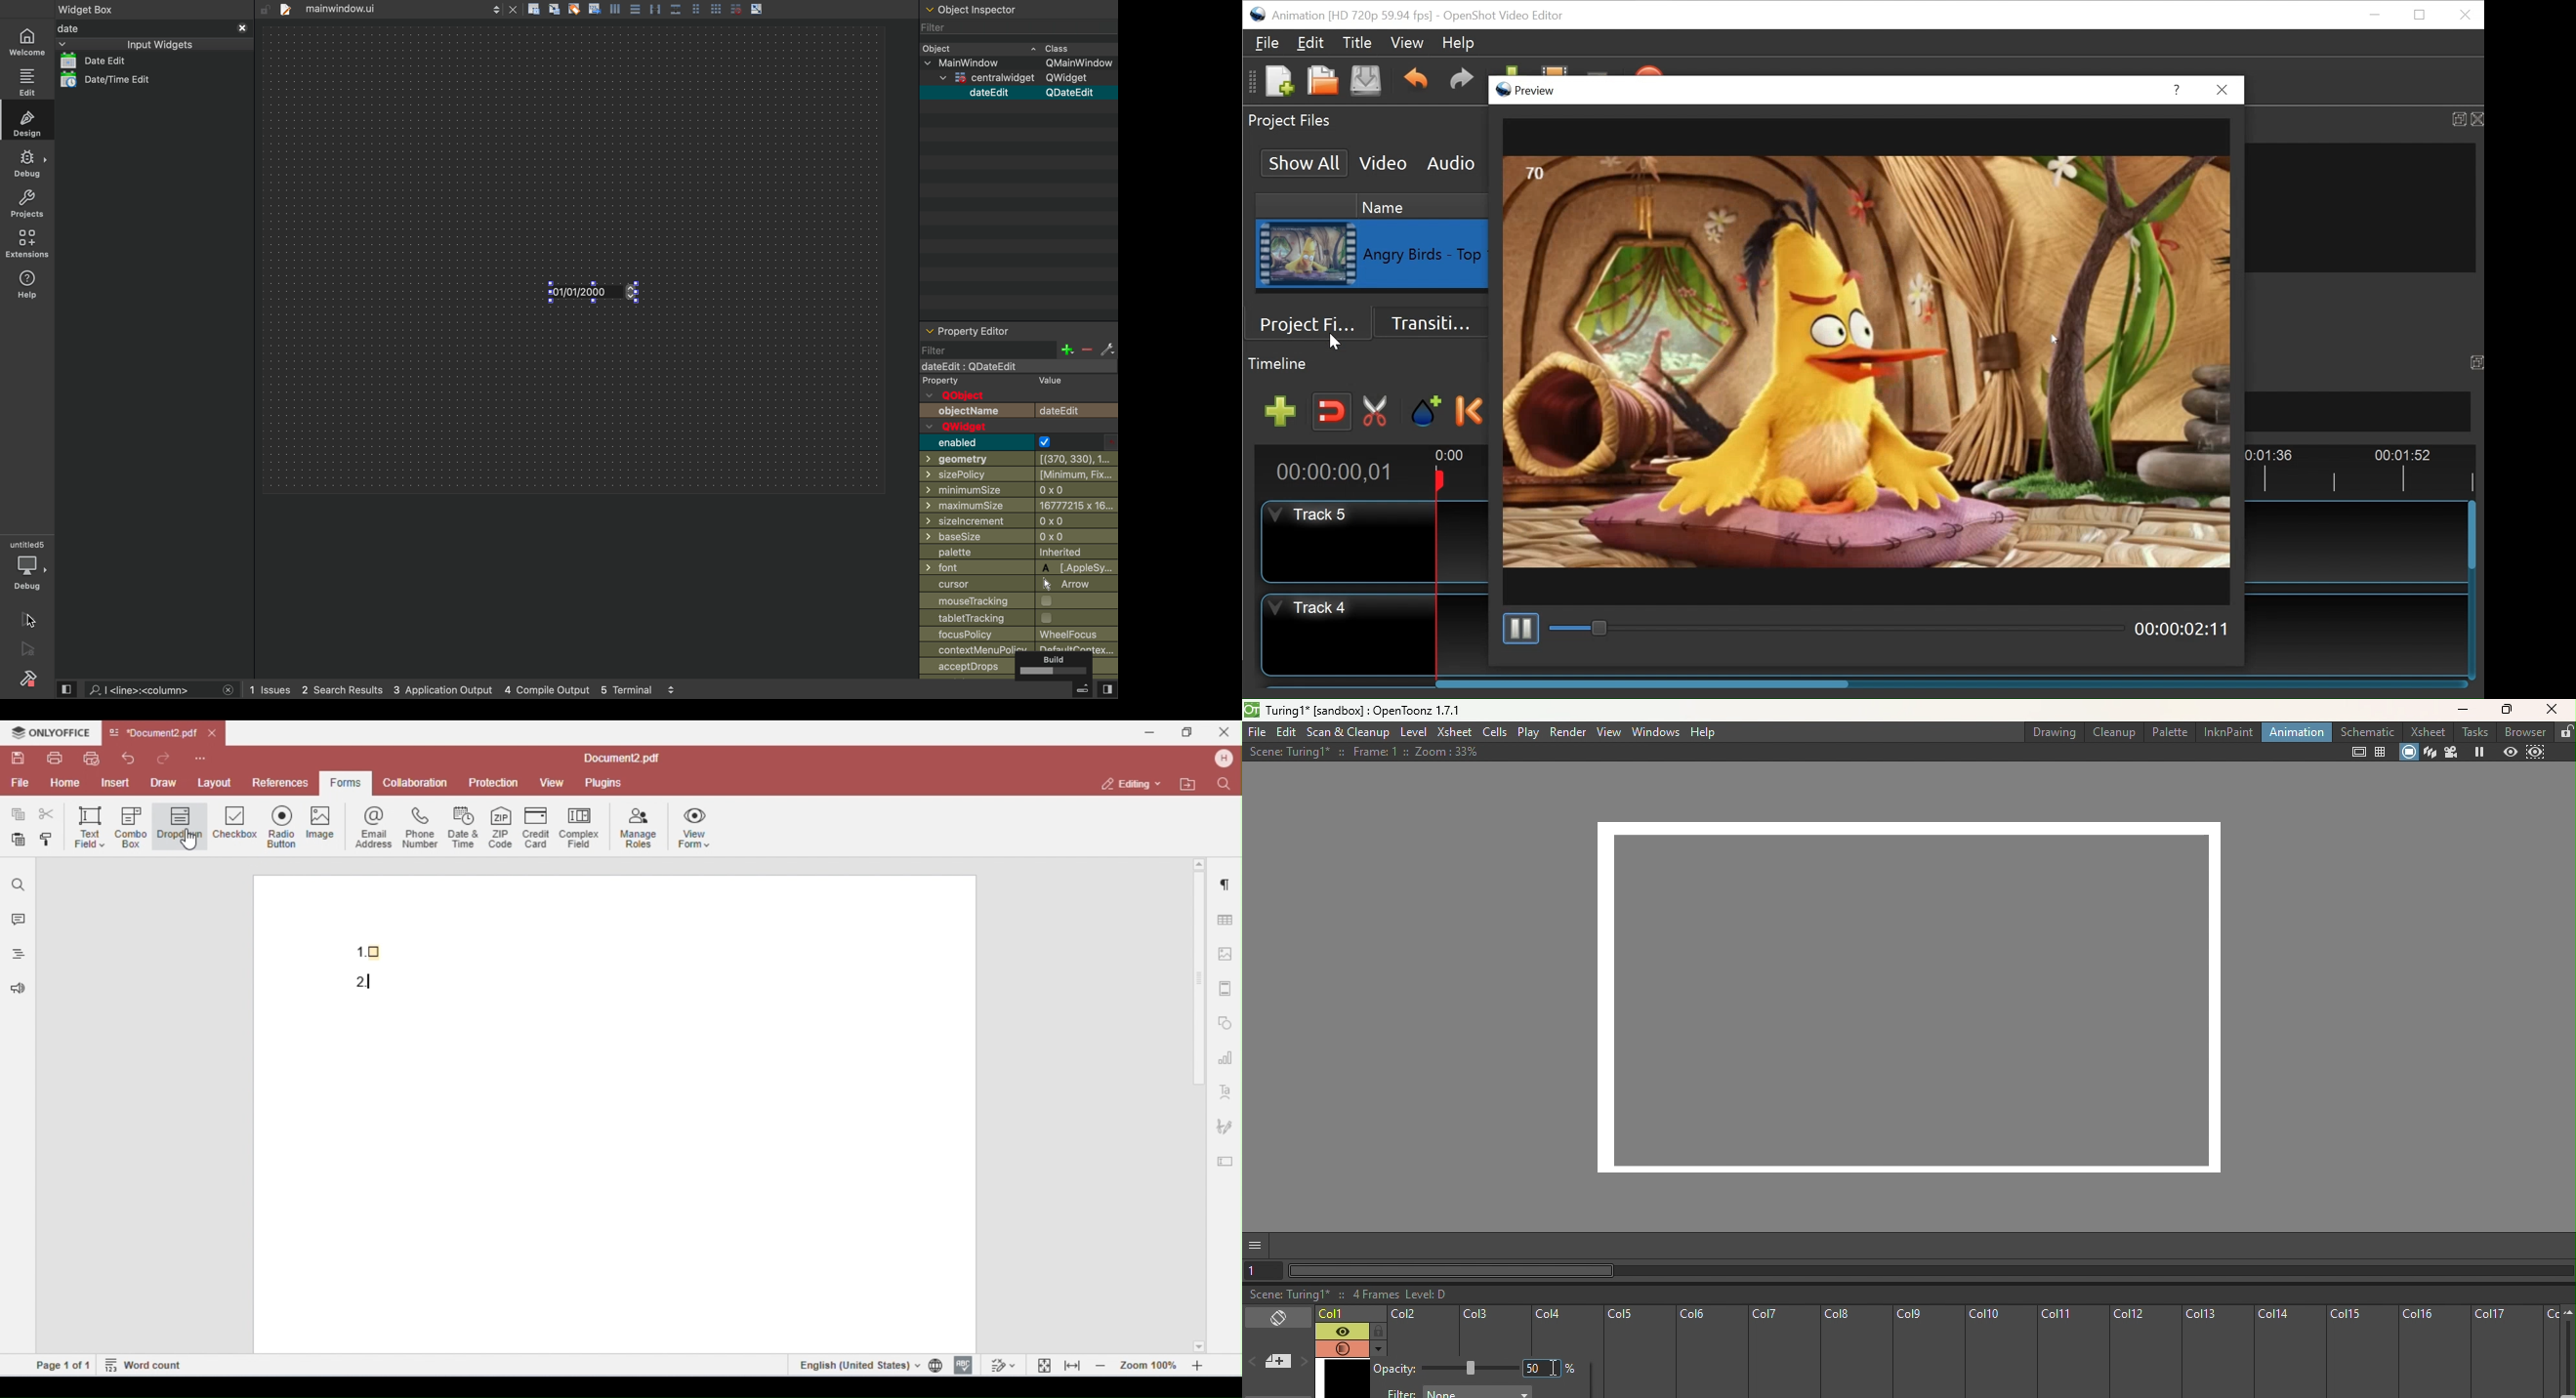  Describe the element at coordinates (1107, 688) in the screenshot. I see `view` at that location.